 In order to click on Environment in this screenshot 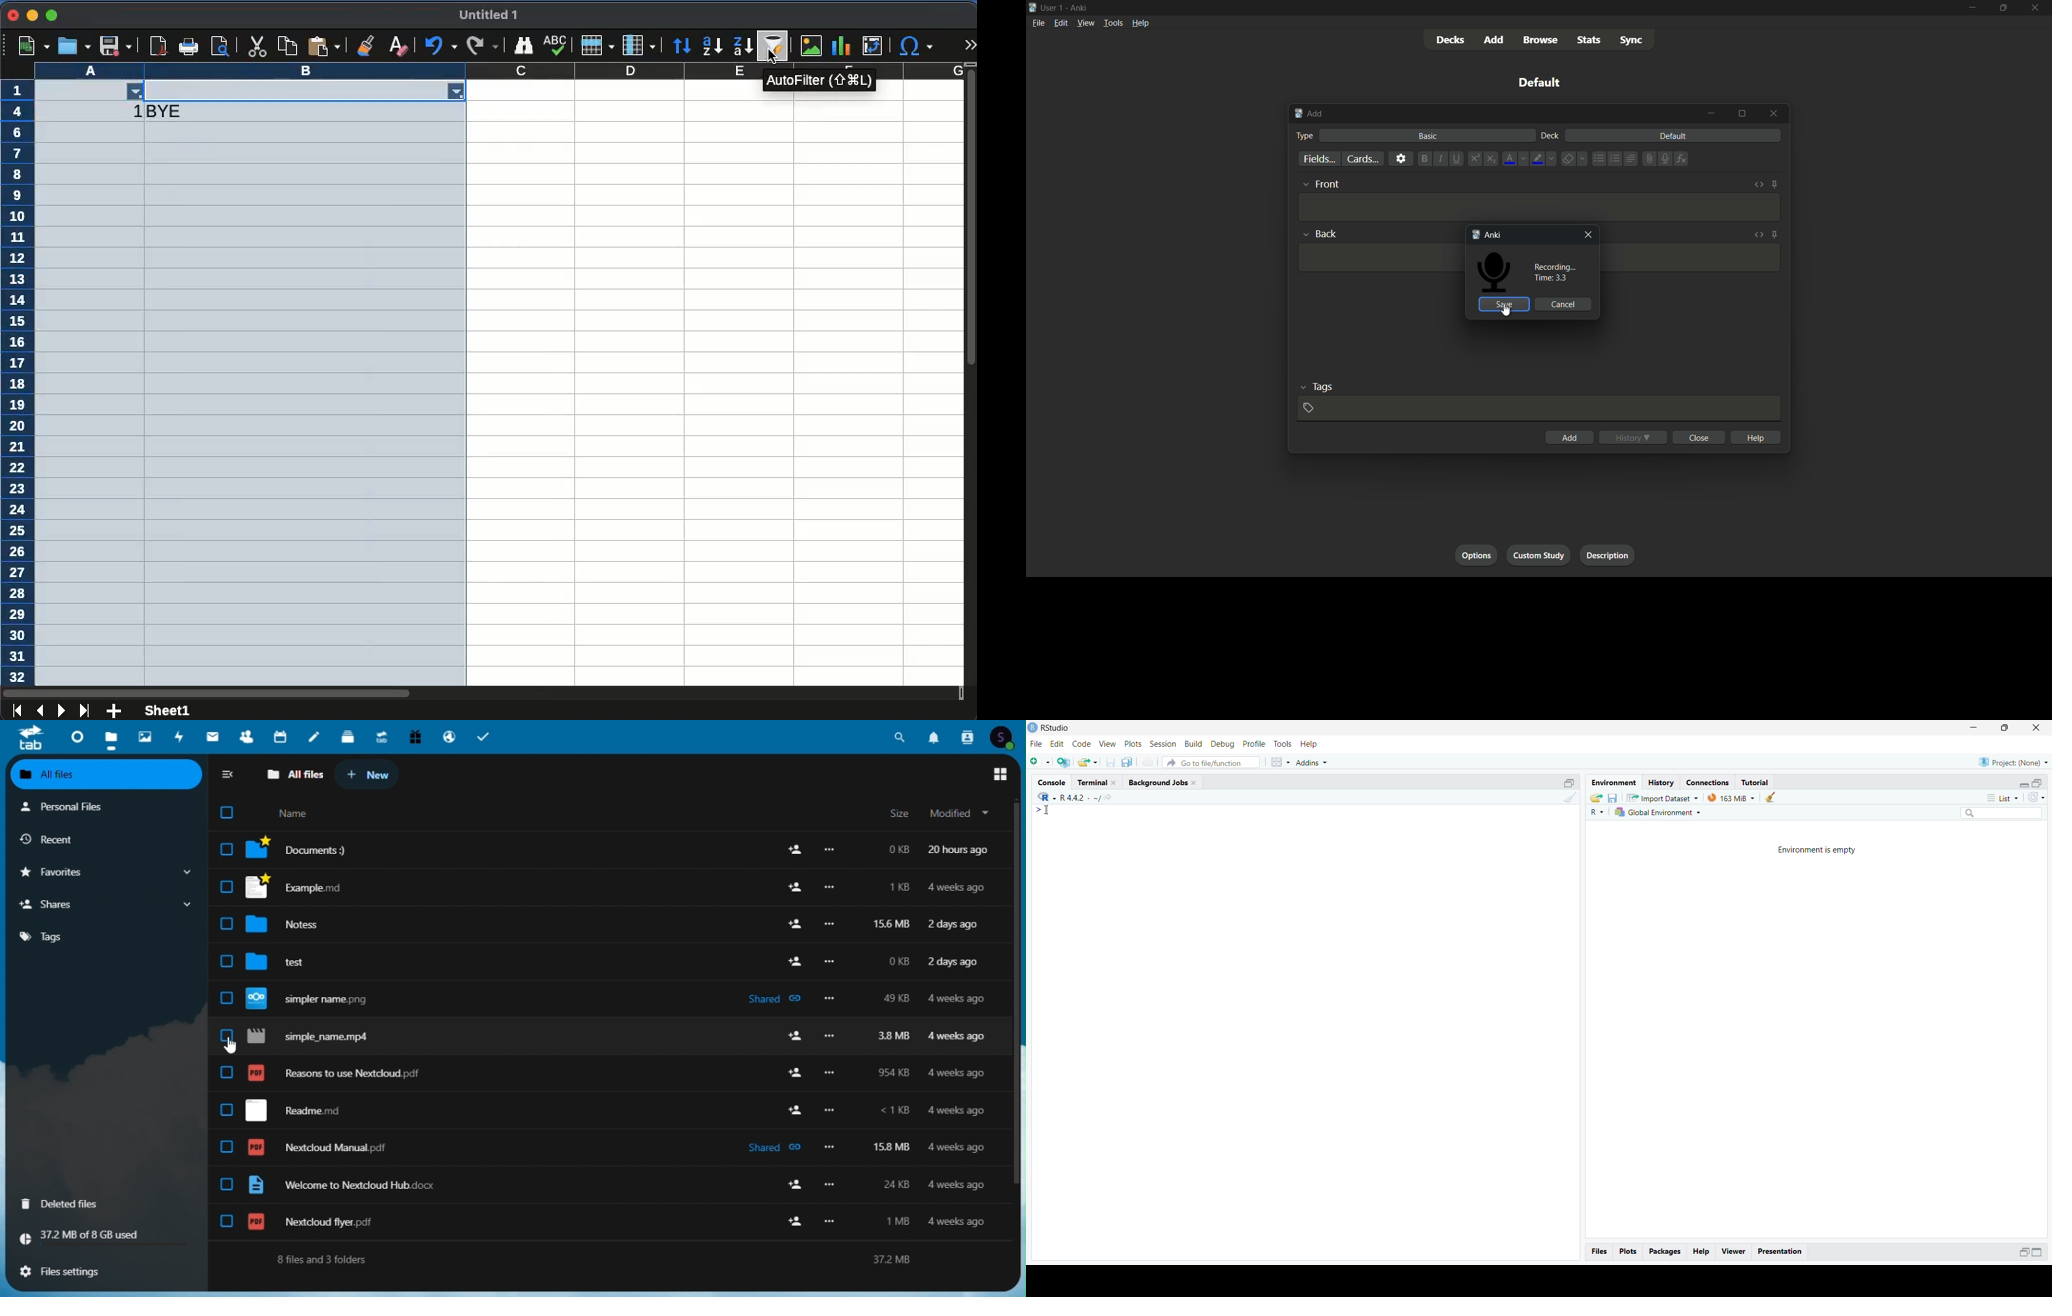, I will do `click(1614, 783)`.